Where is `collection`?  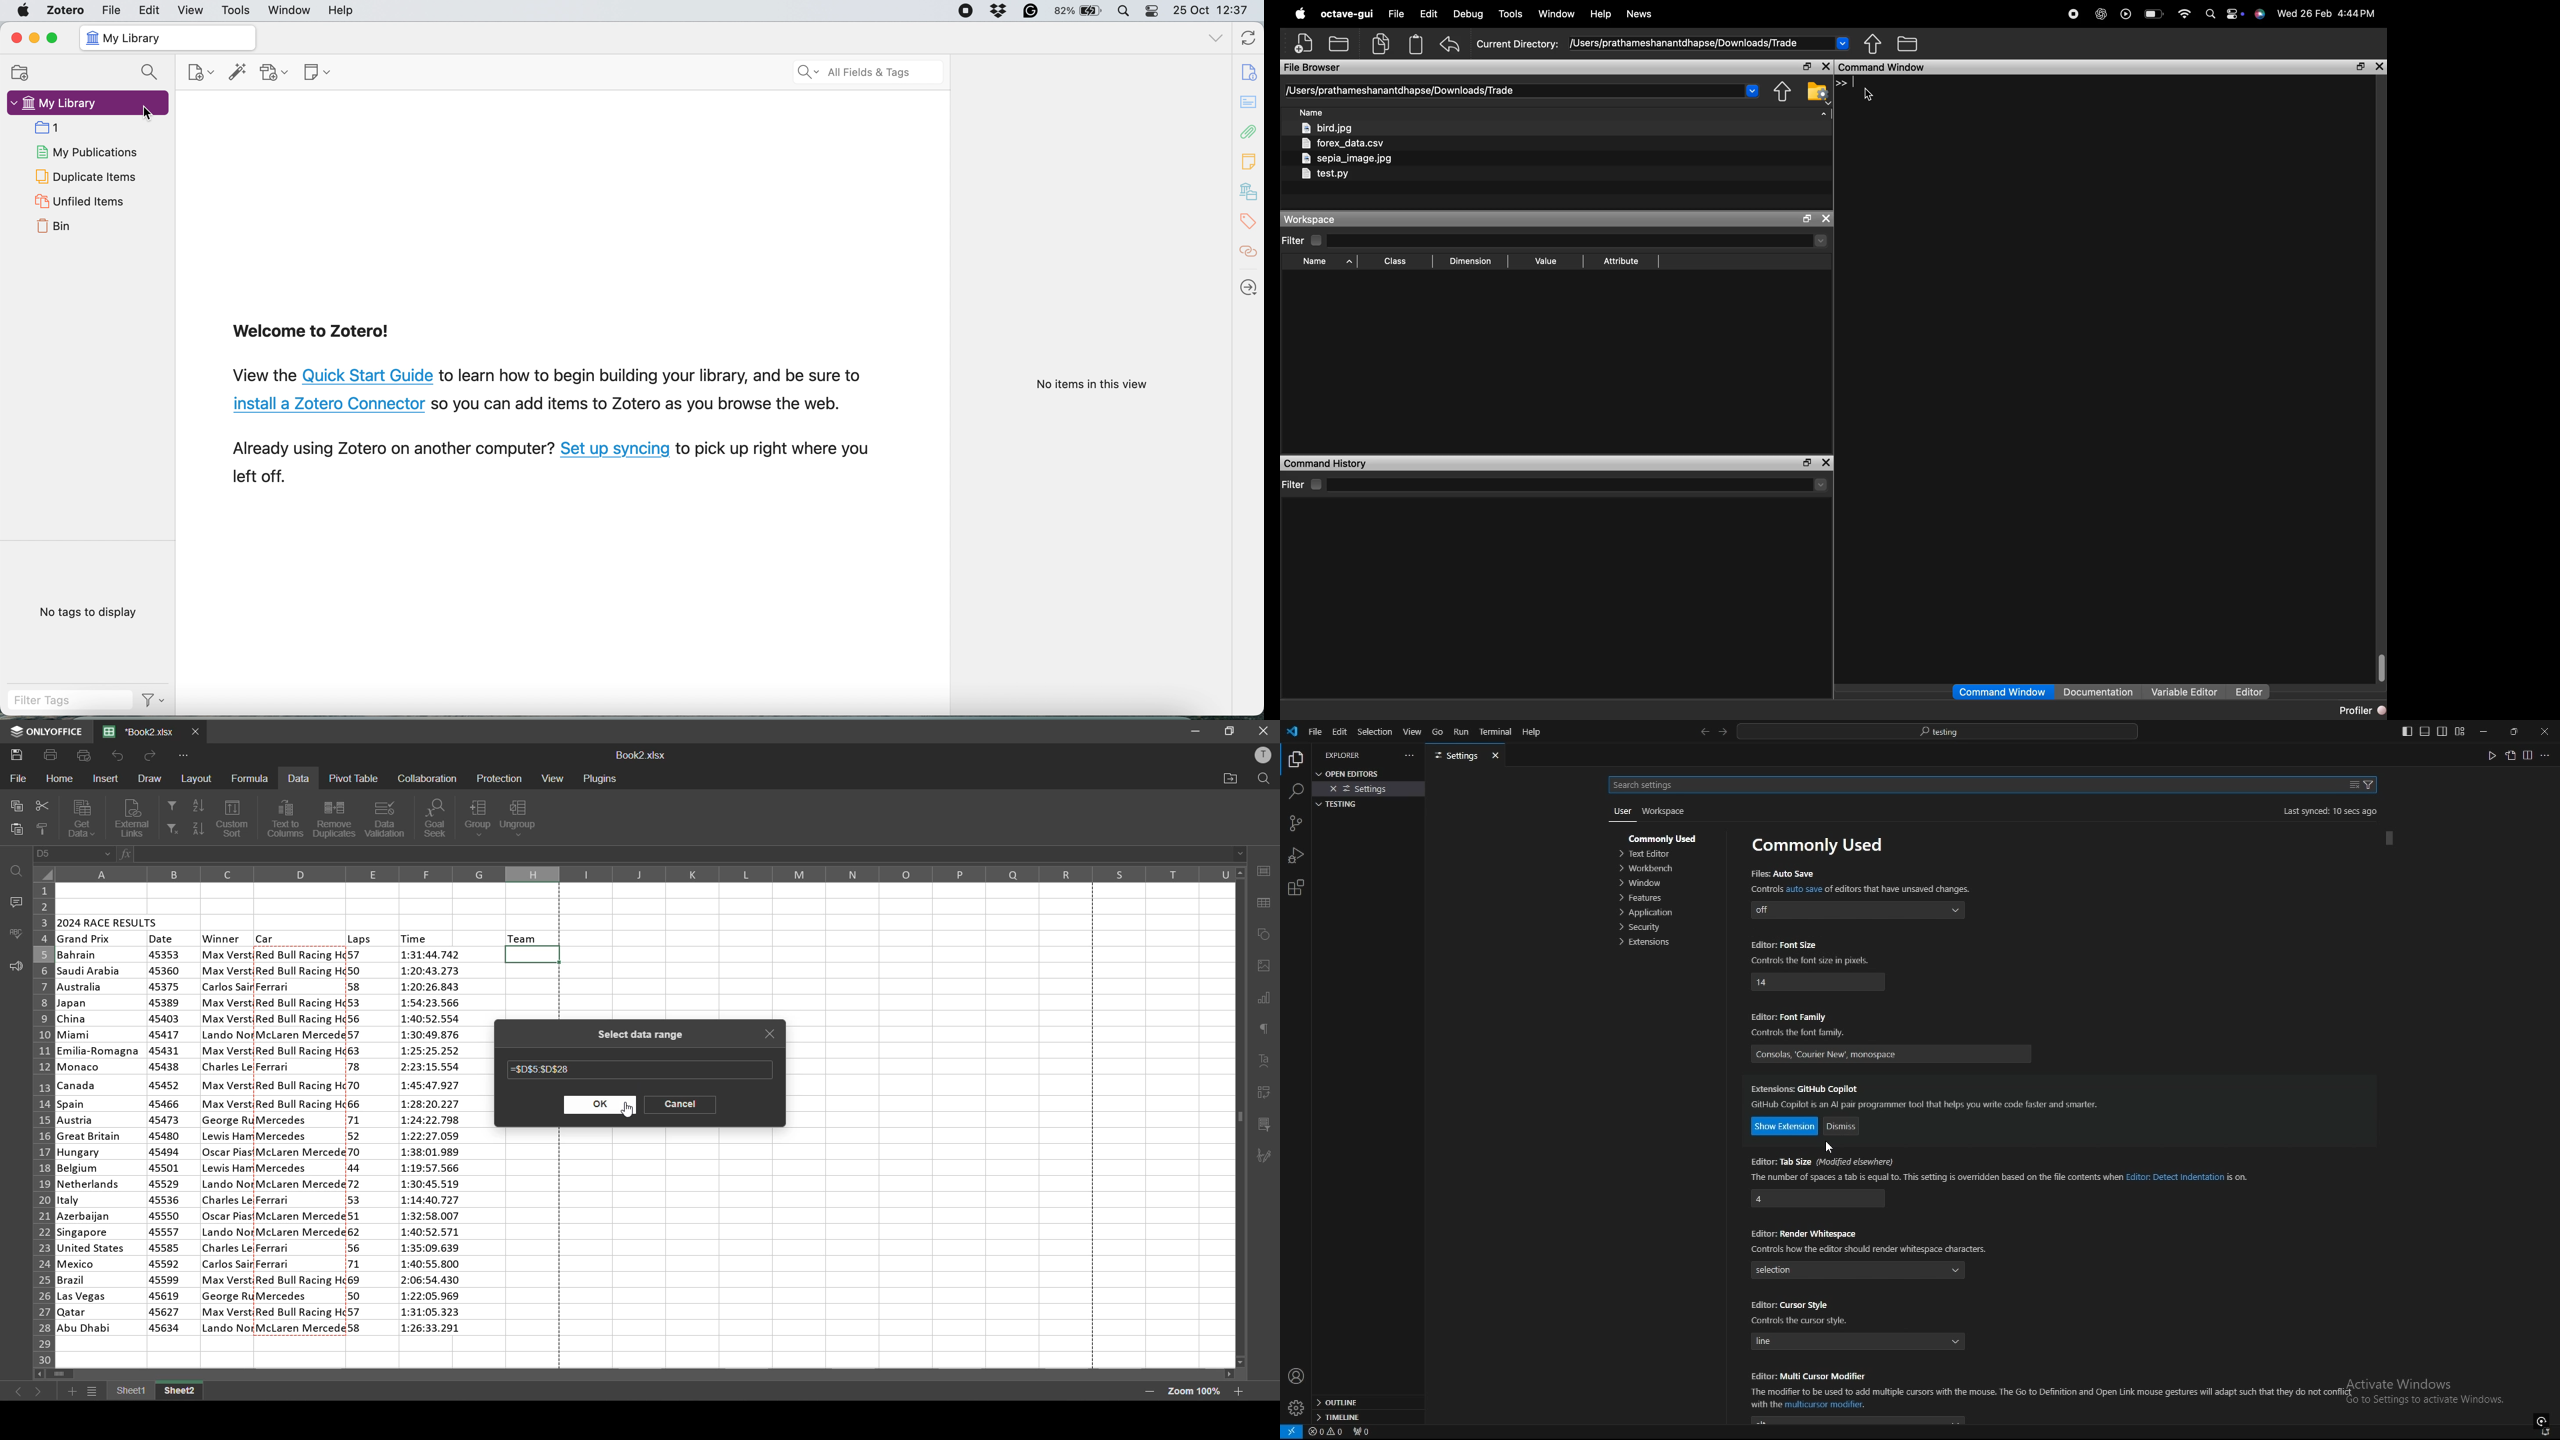
collection is located at coordinates (47, 128).